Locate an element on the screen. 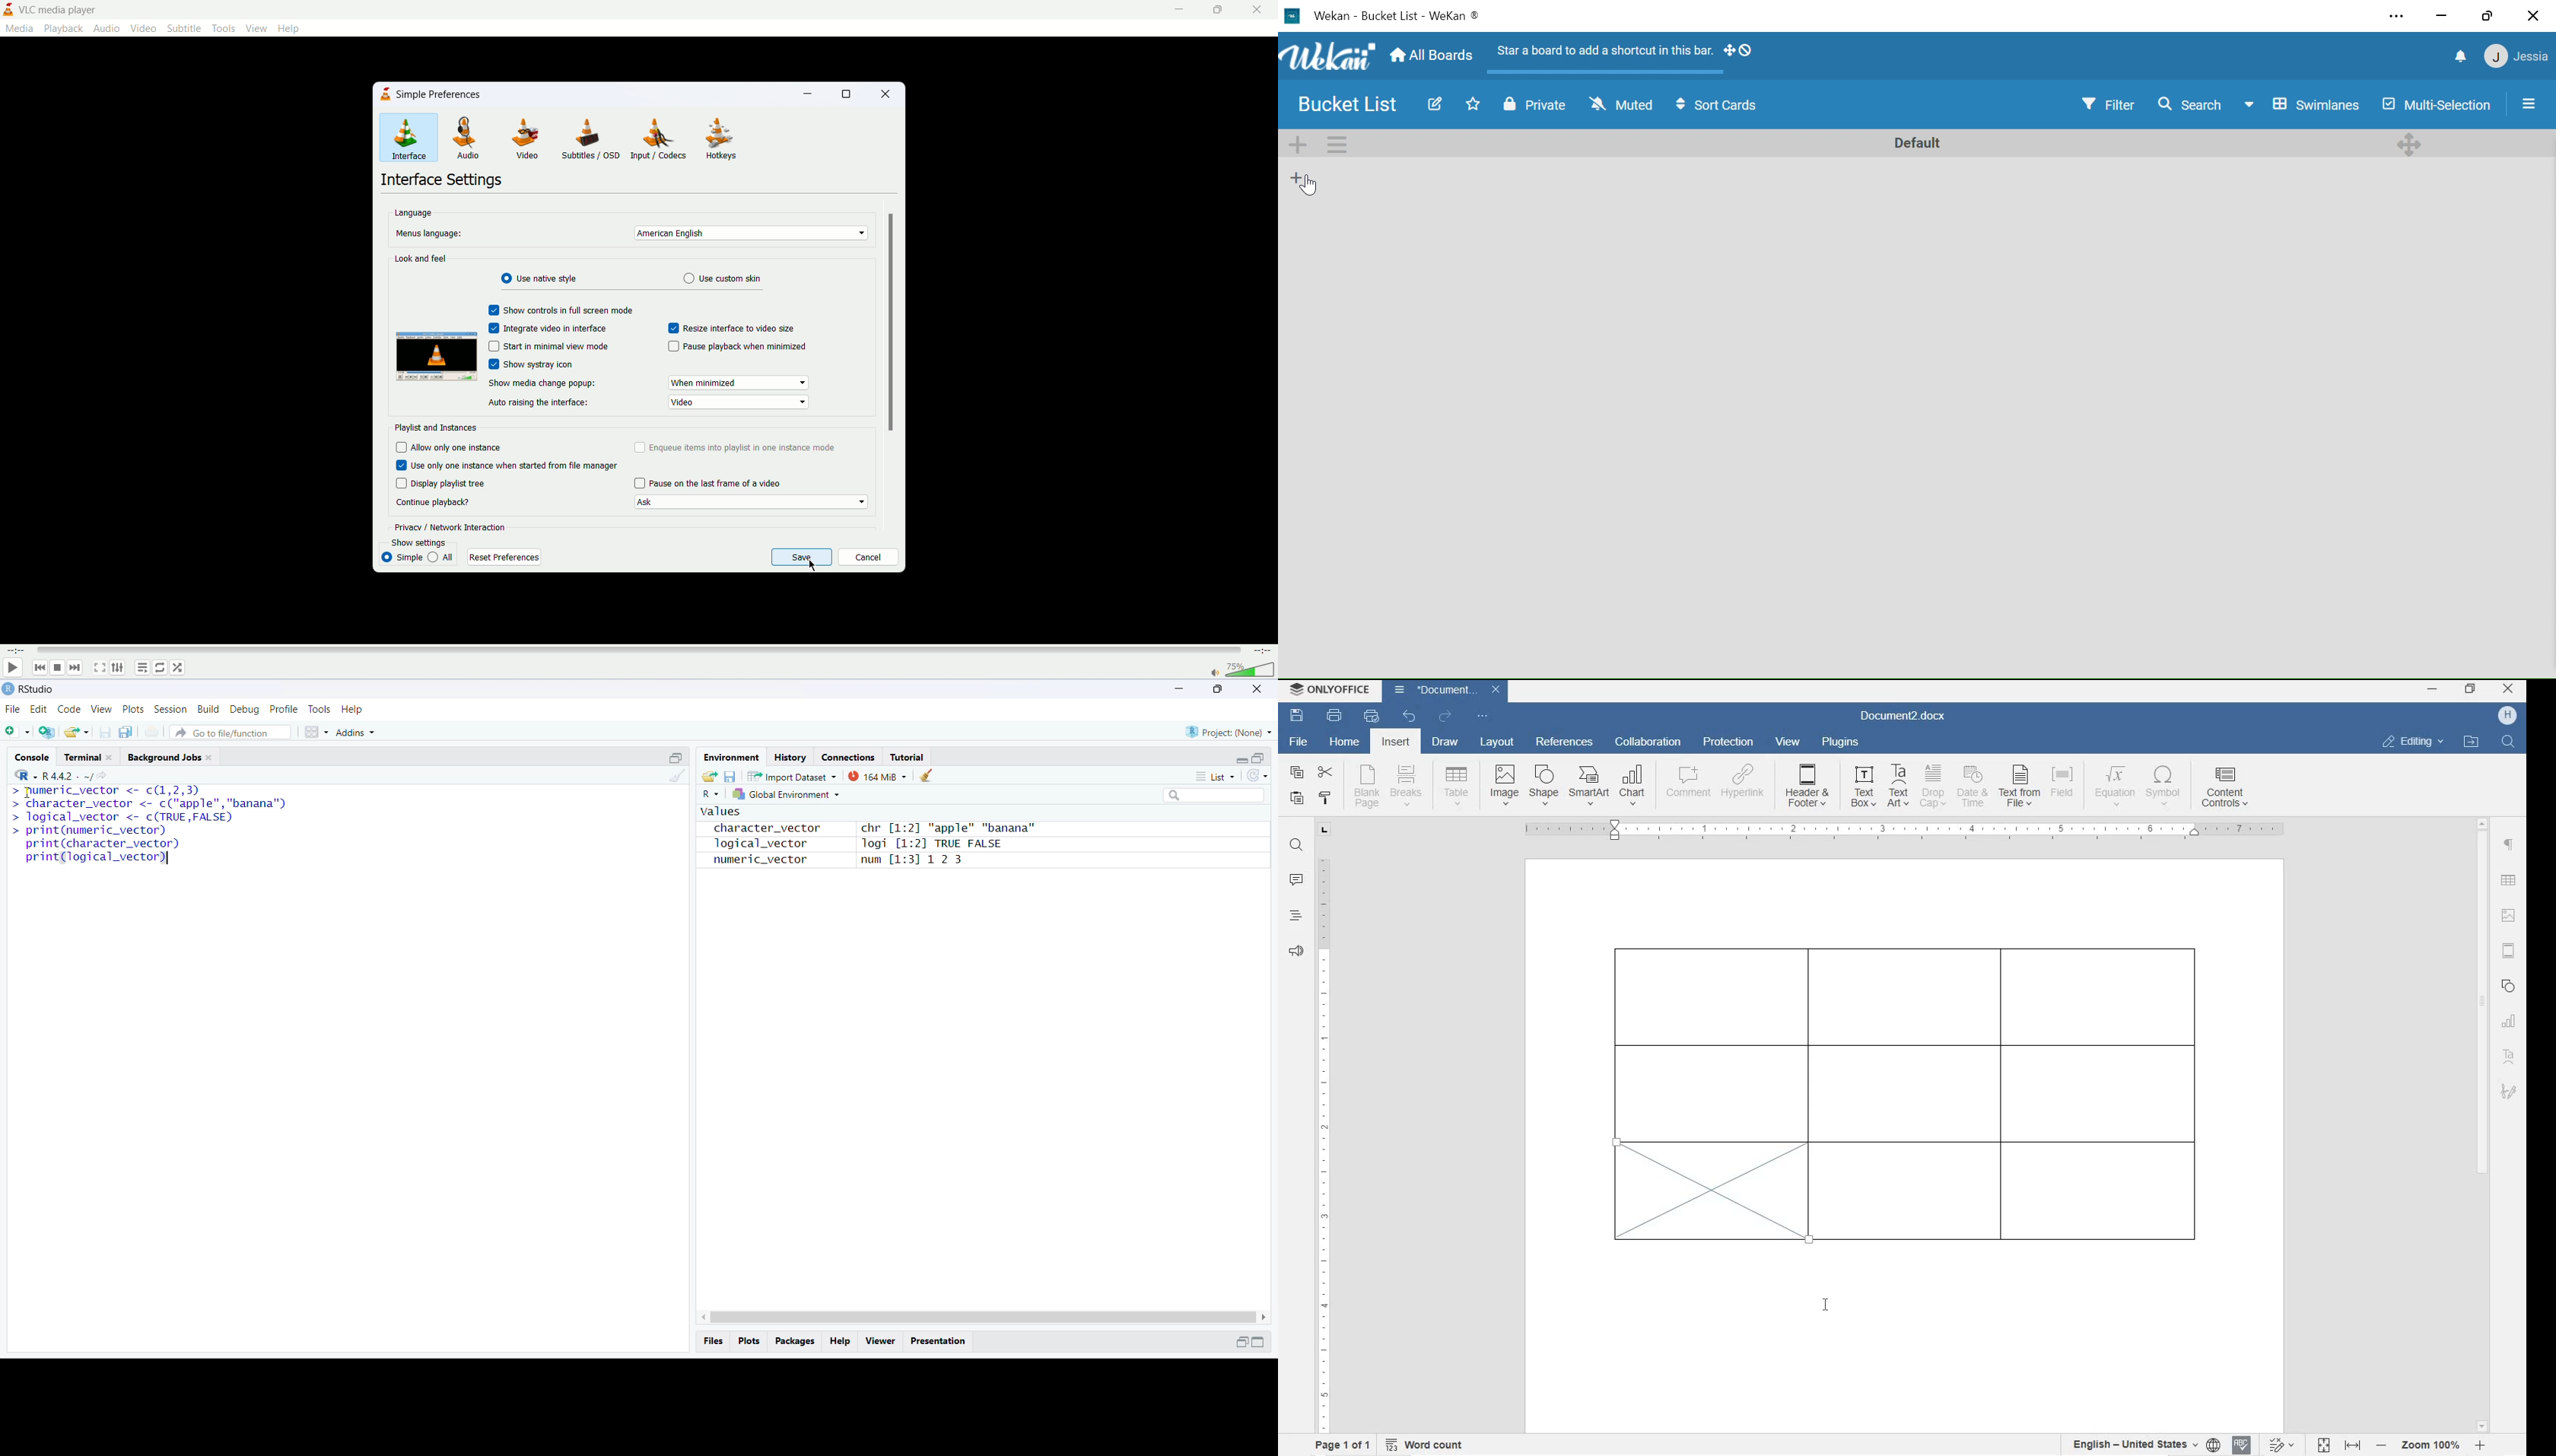 The height and width of the screenshot is (1456, 2576). undo is located at coordinates (1408, 716).